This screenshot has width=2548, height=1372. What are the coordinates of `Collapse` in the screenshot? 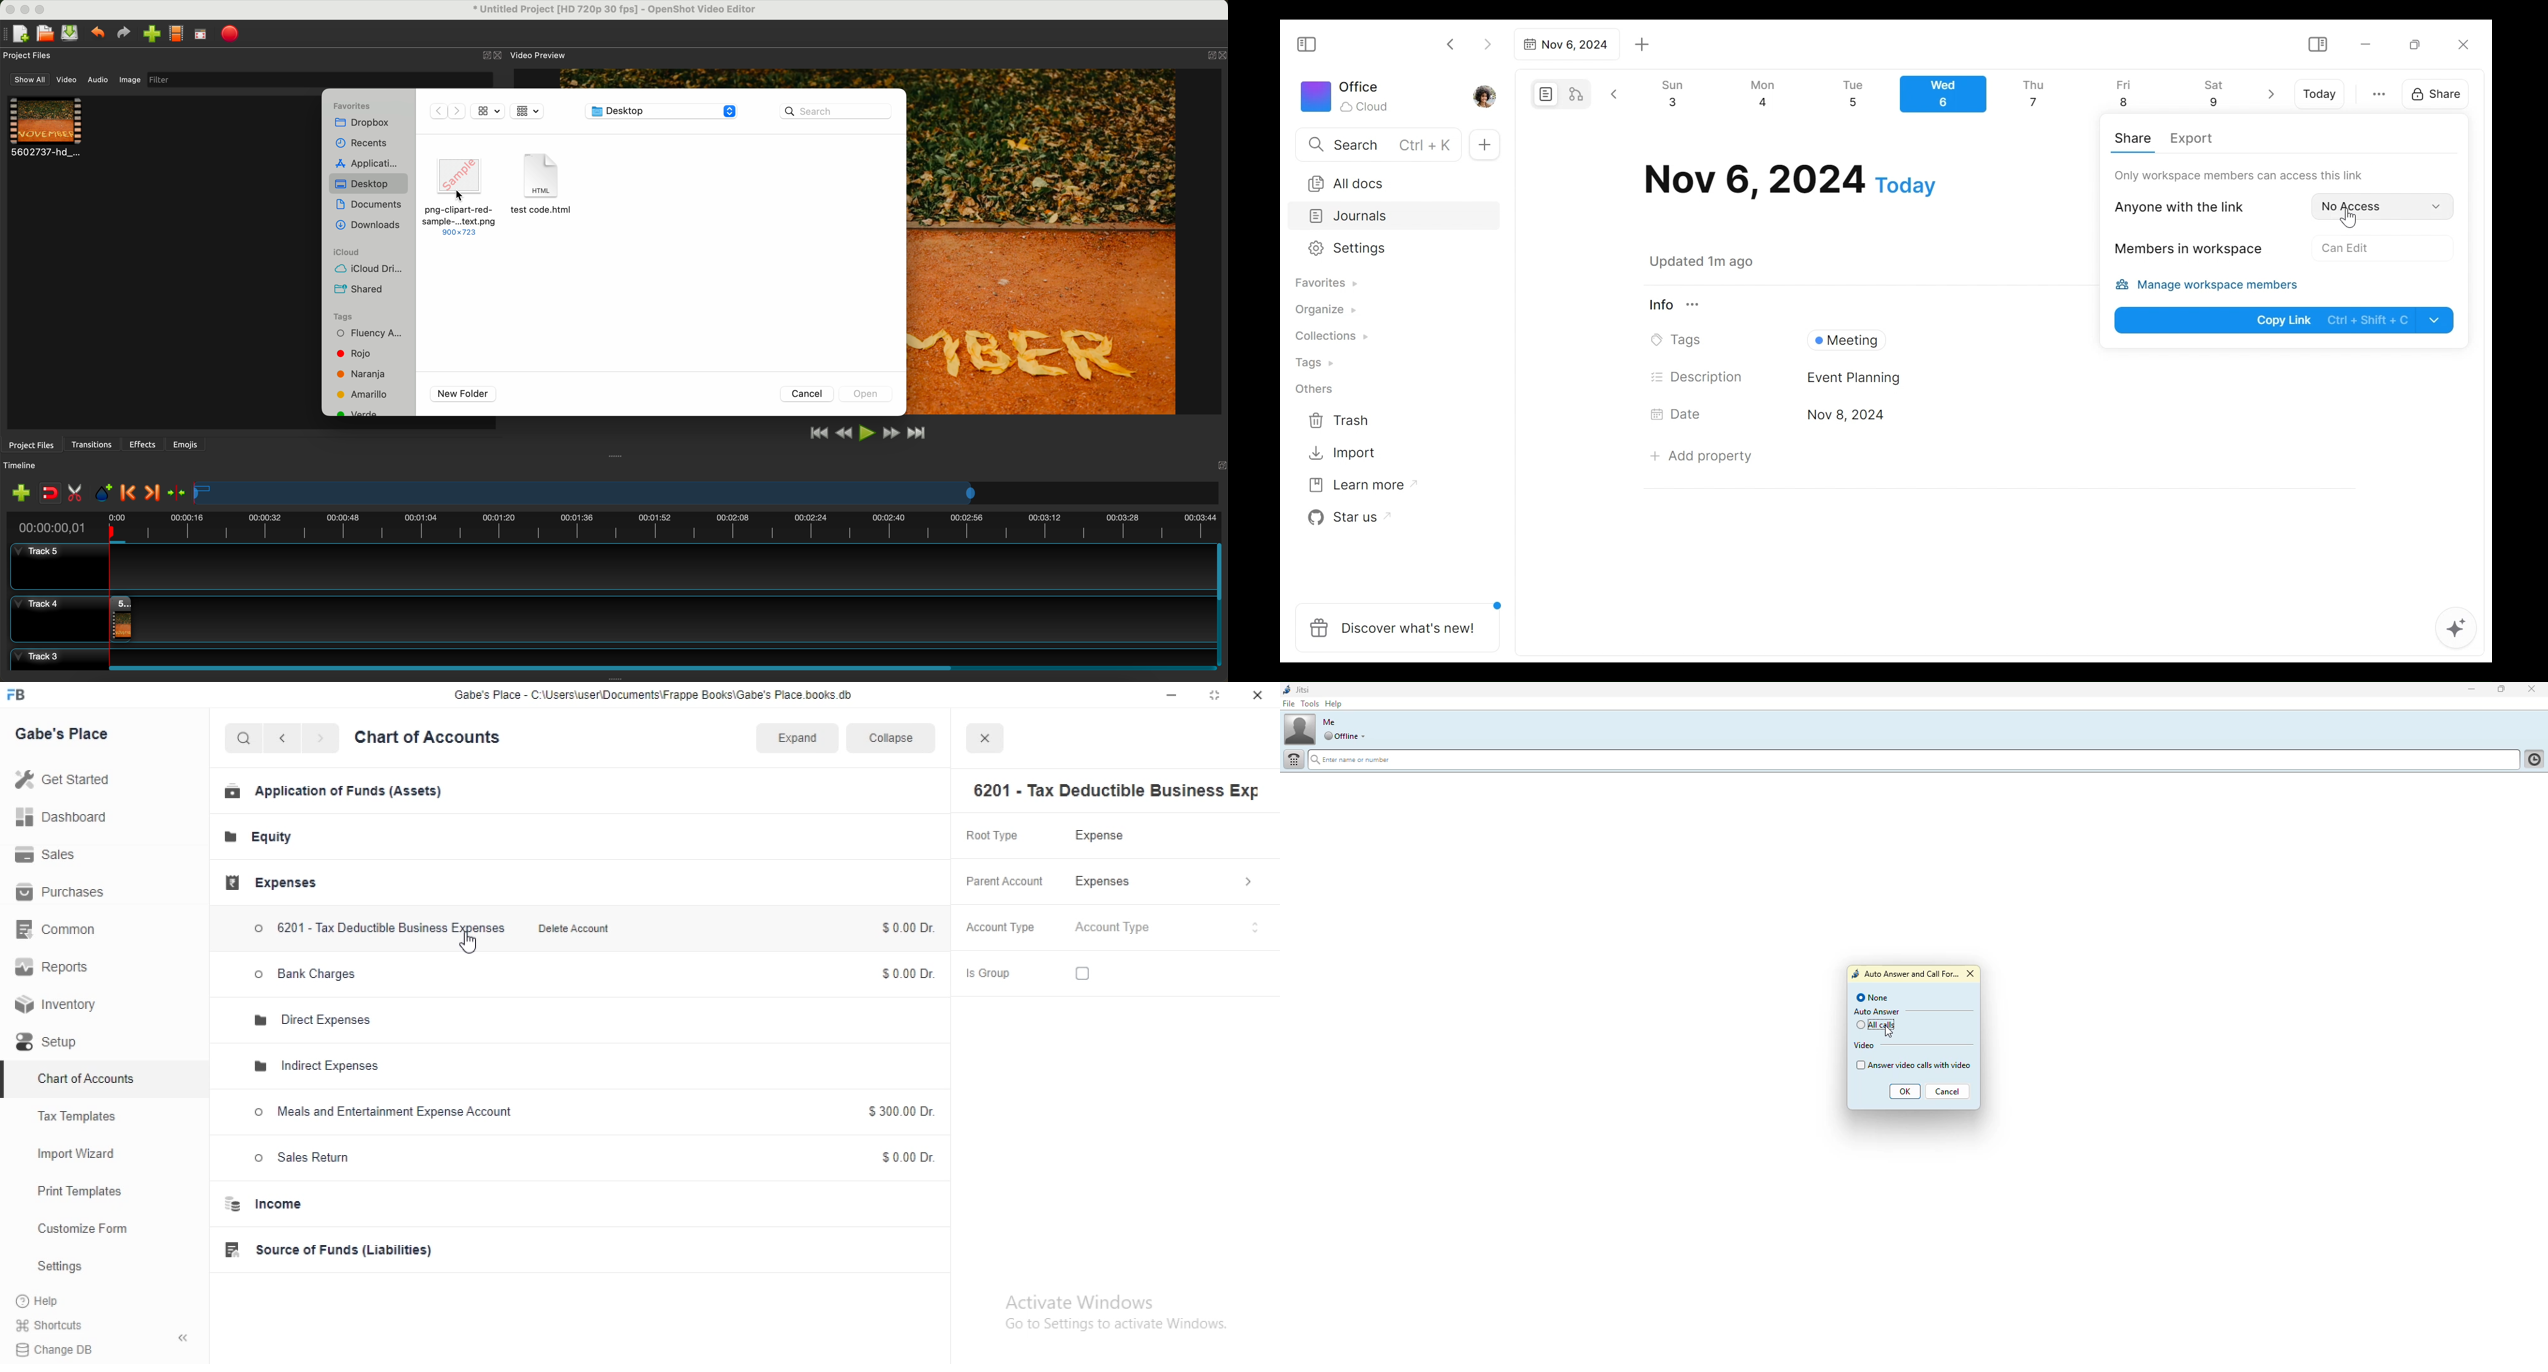 It's located at (893, 740).